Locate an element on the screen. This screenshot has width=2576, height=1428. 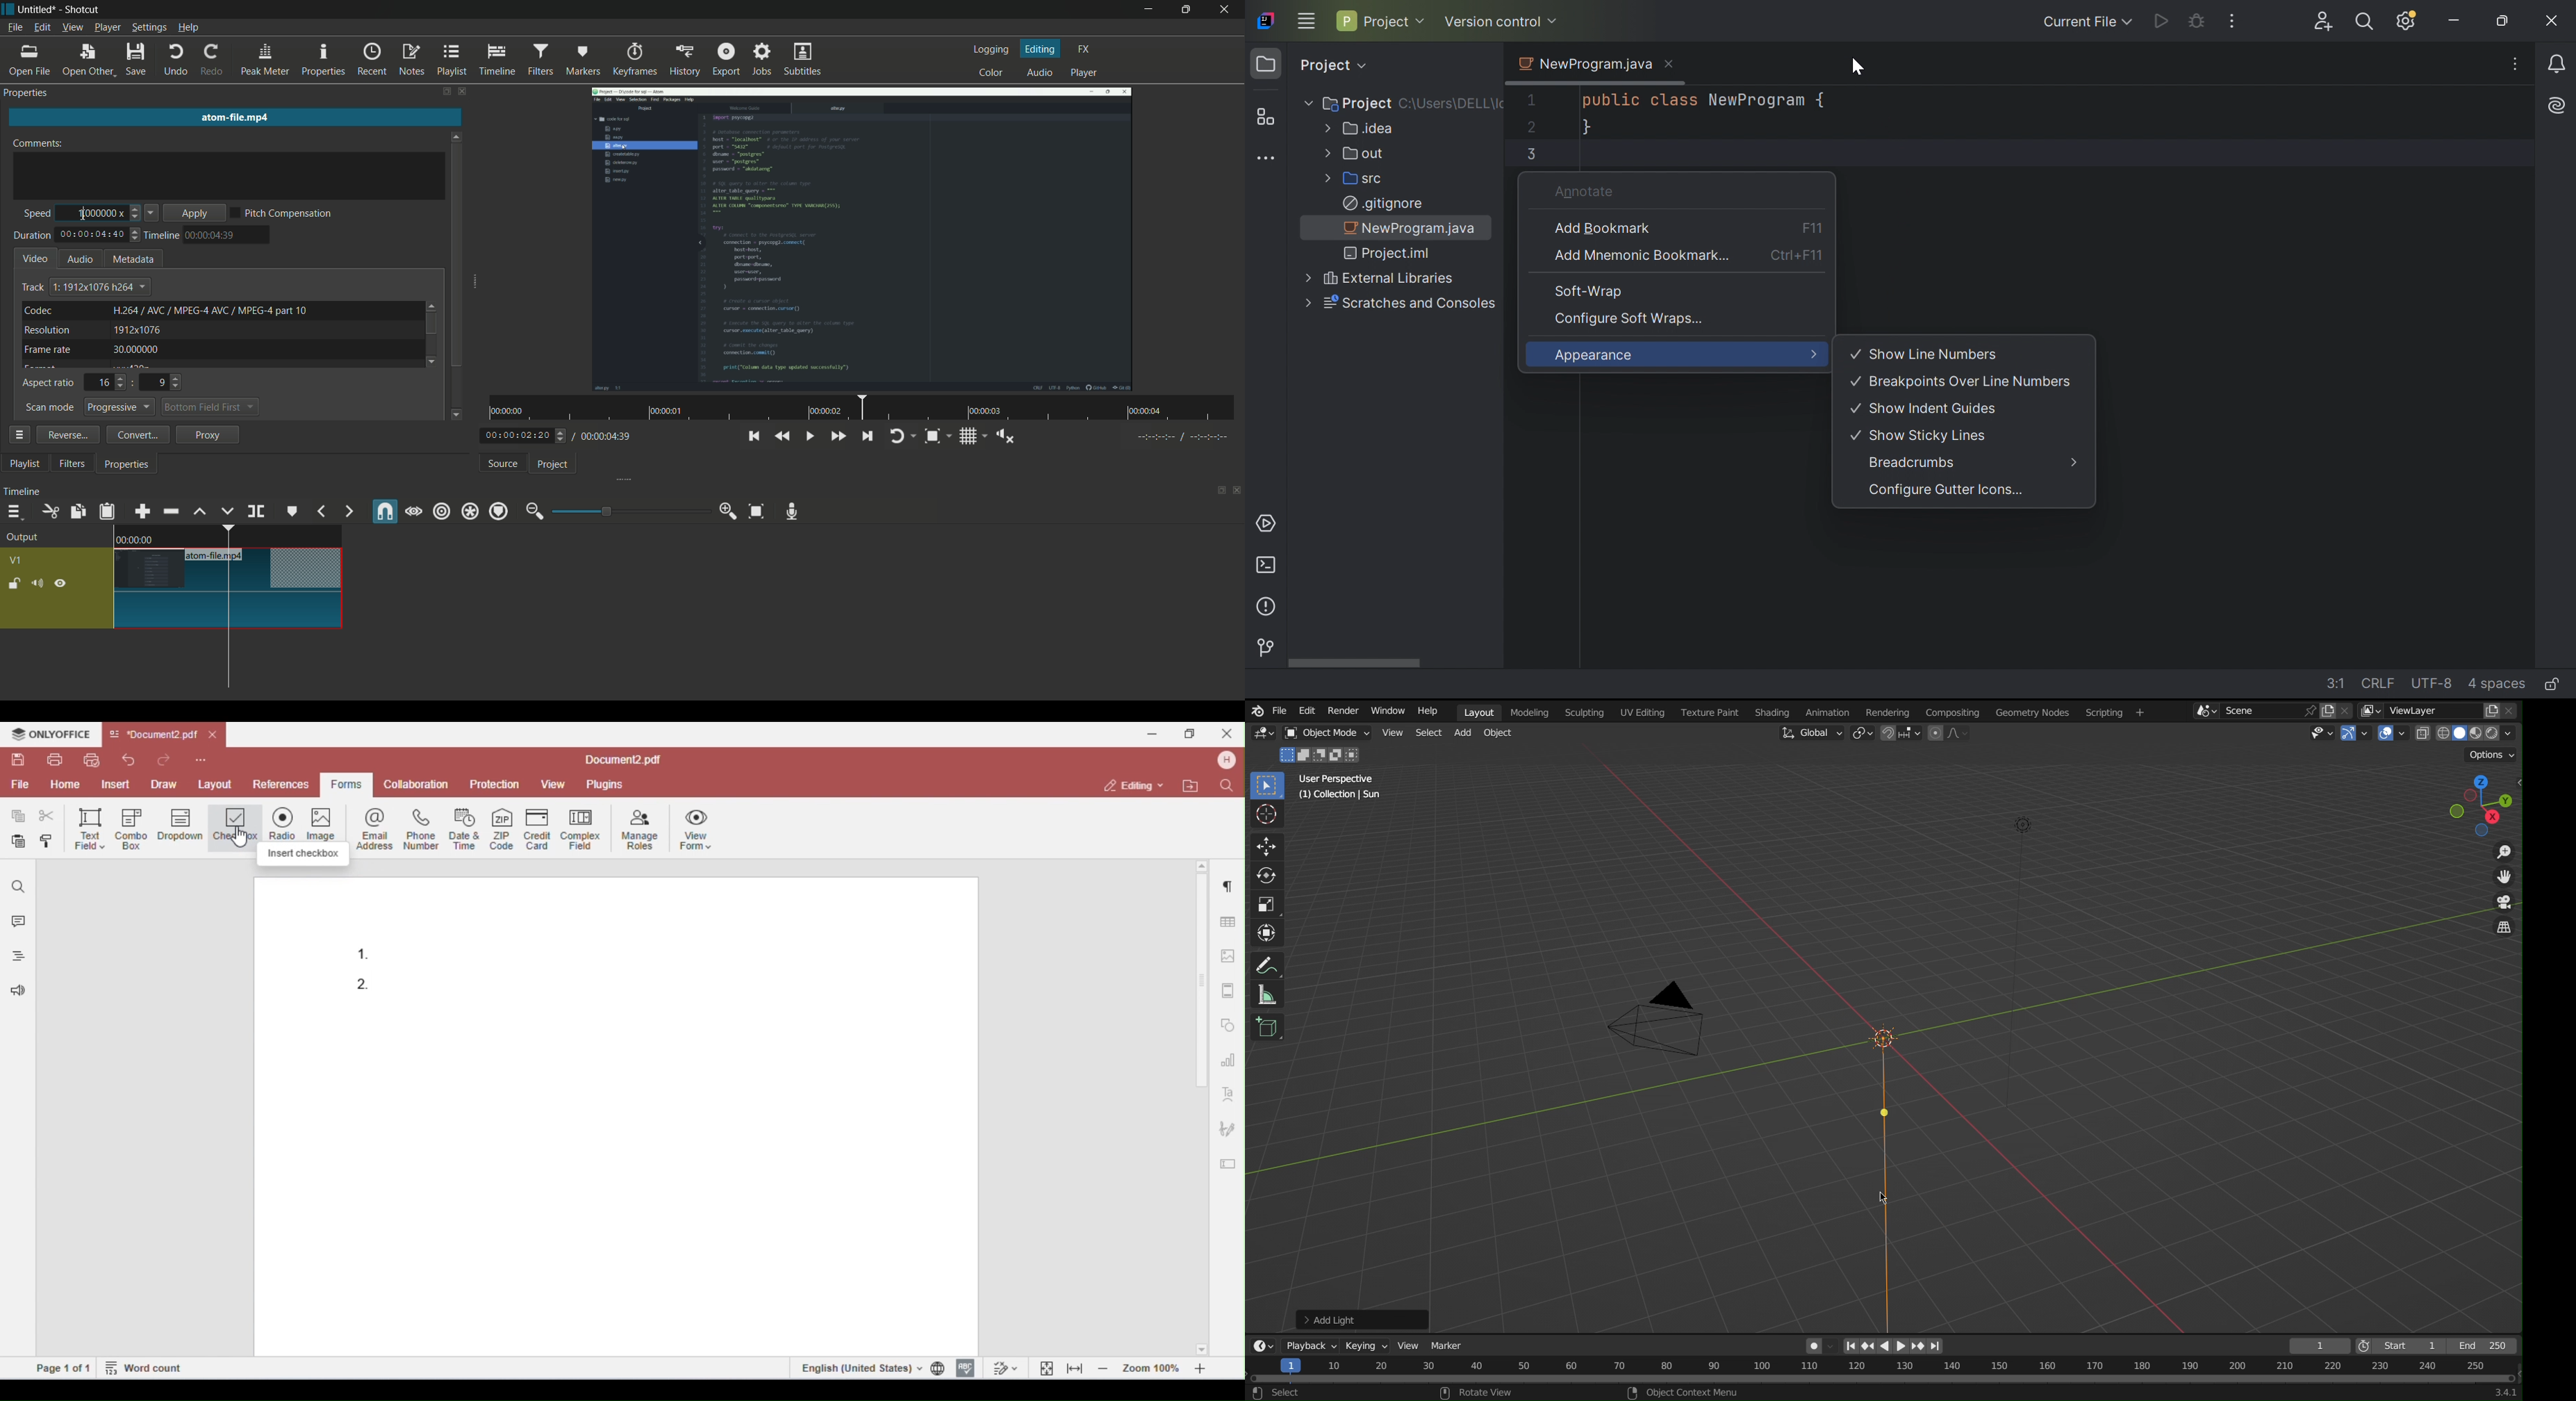
mute is located at coordinates (38, 583).